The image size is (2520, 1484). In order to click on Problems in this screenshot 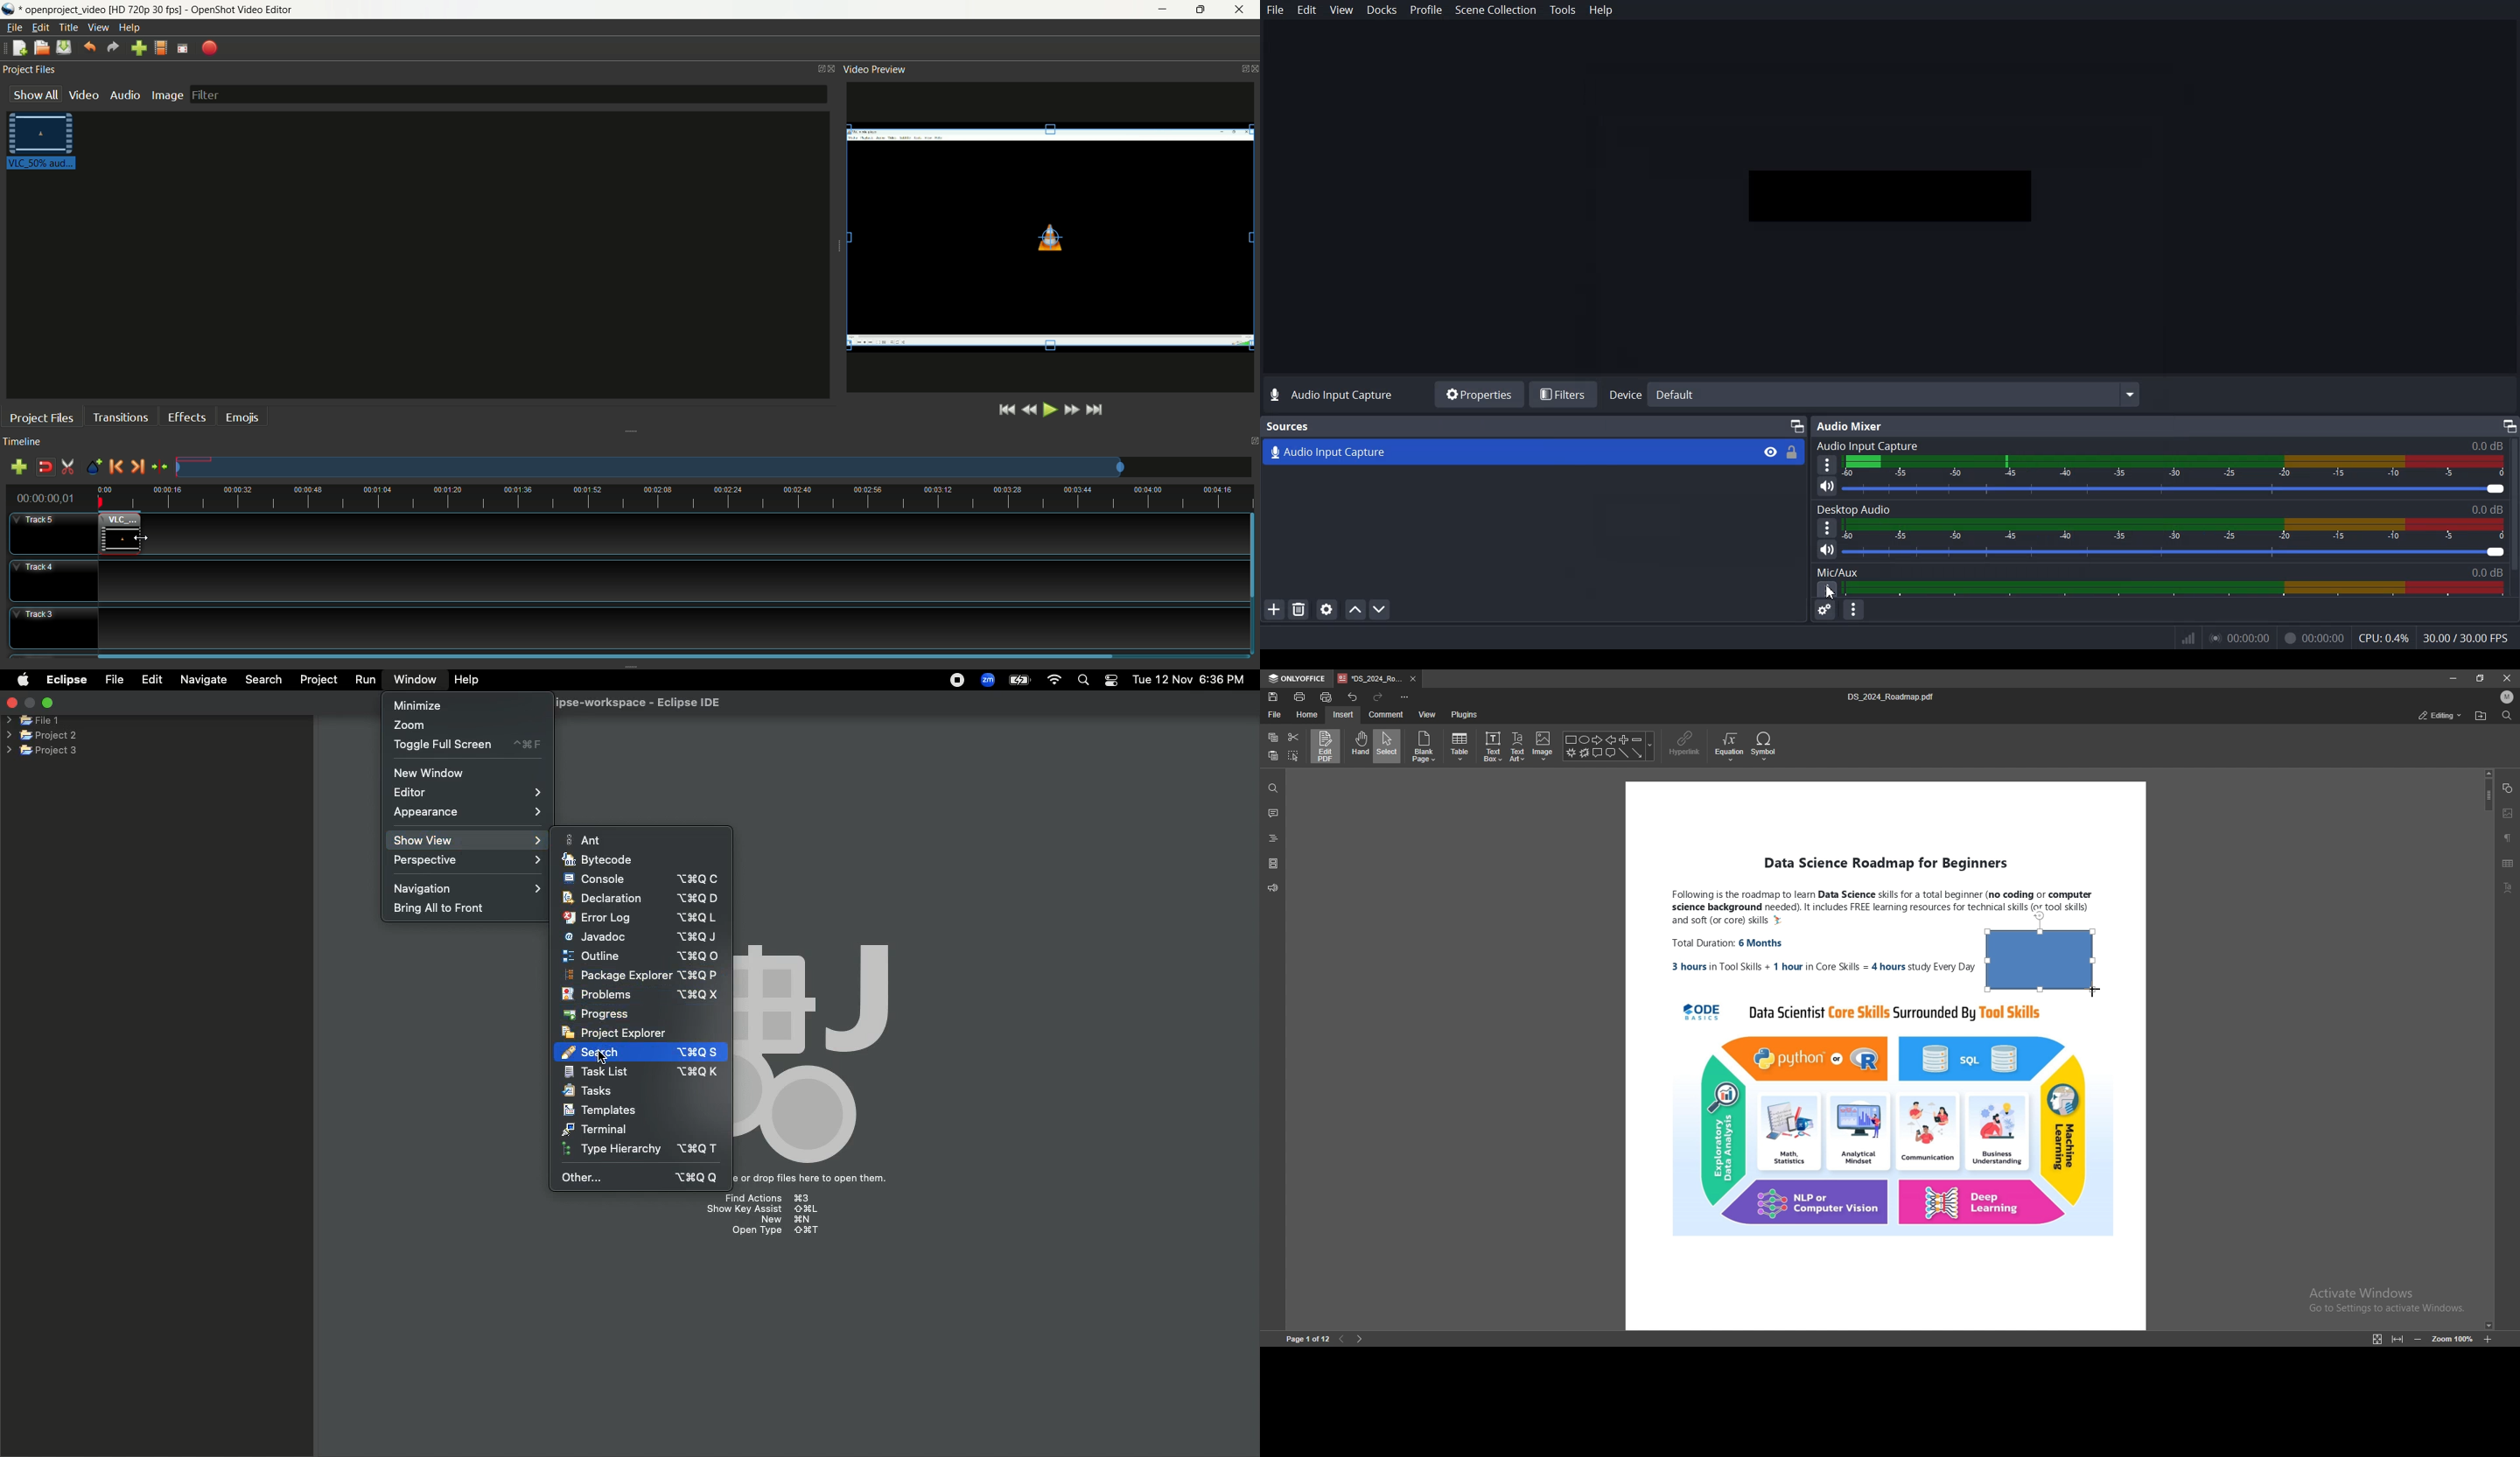, I will do `click(640, 995)`.